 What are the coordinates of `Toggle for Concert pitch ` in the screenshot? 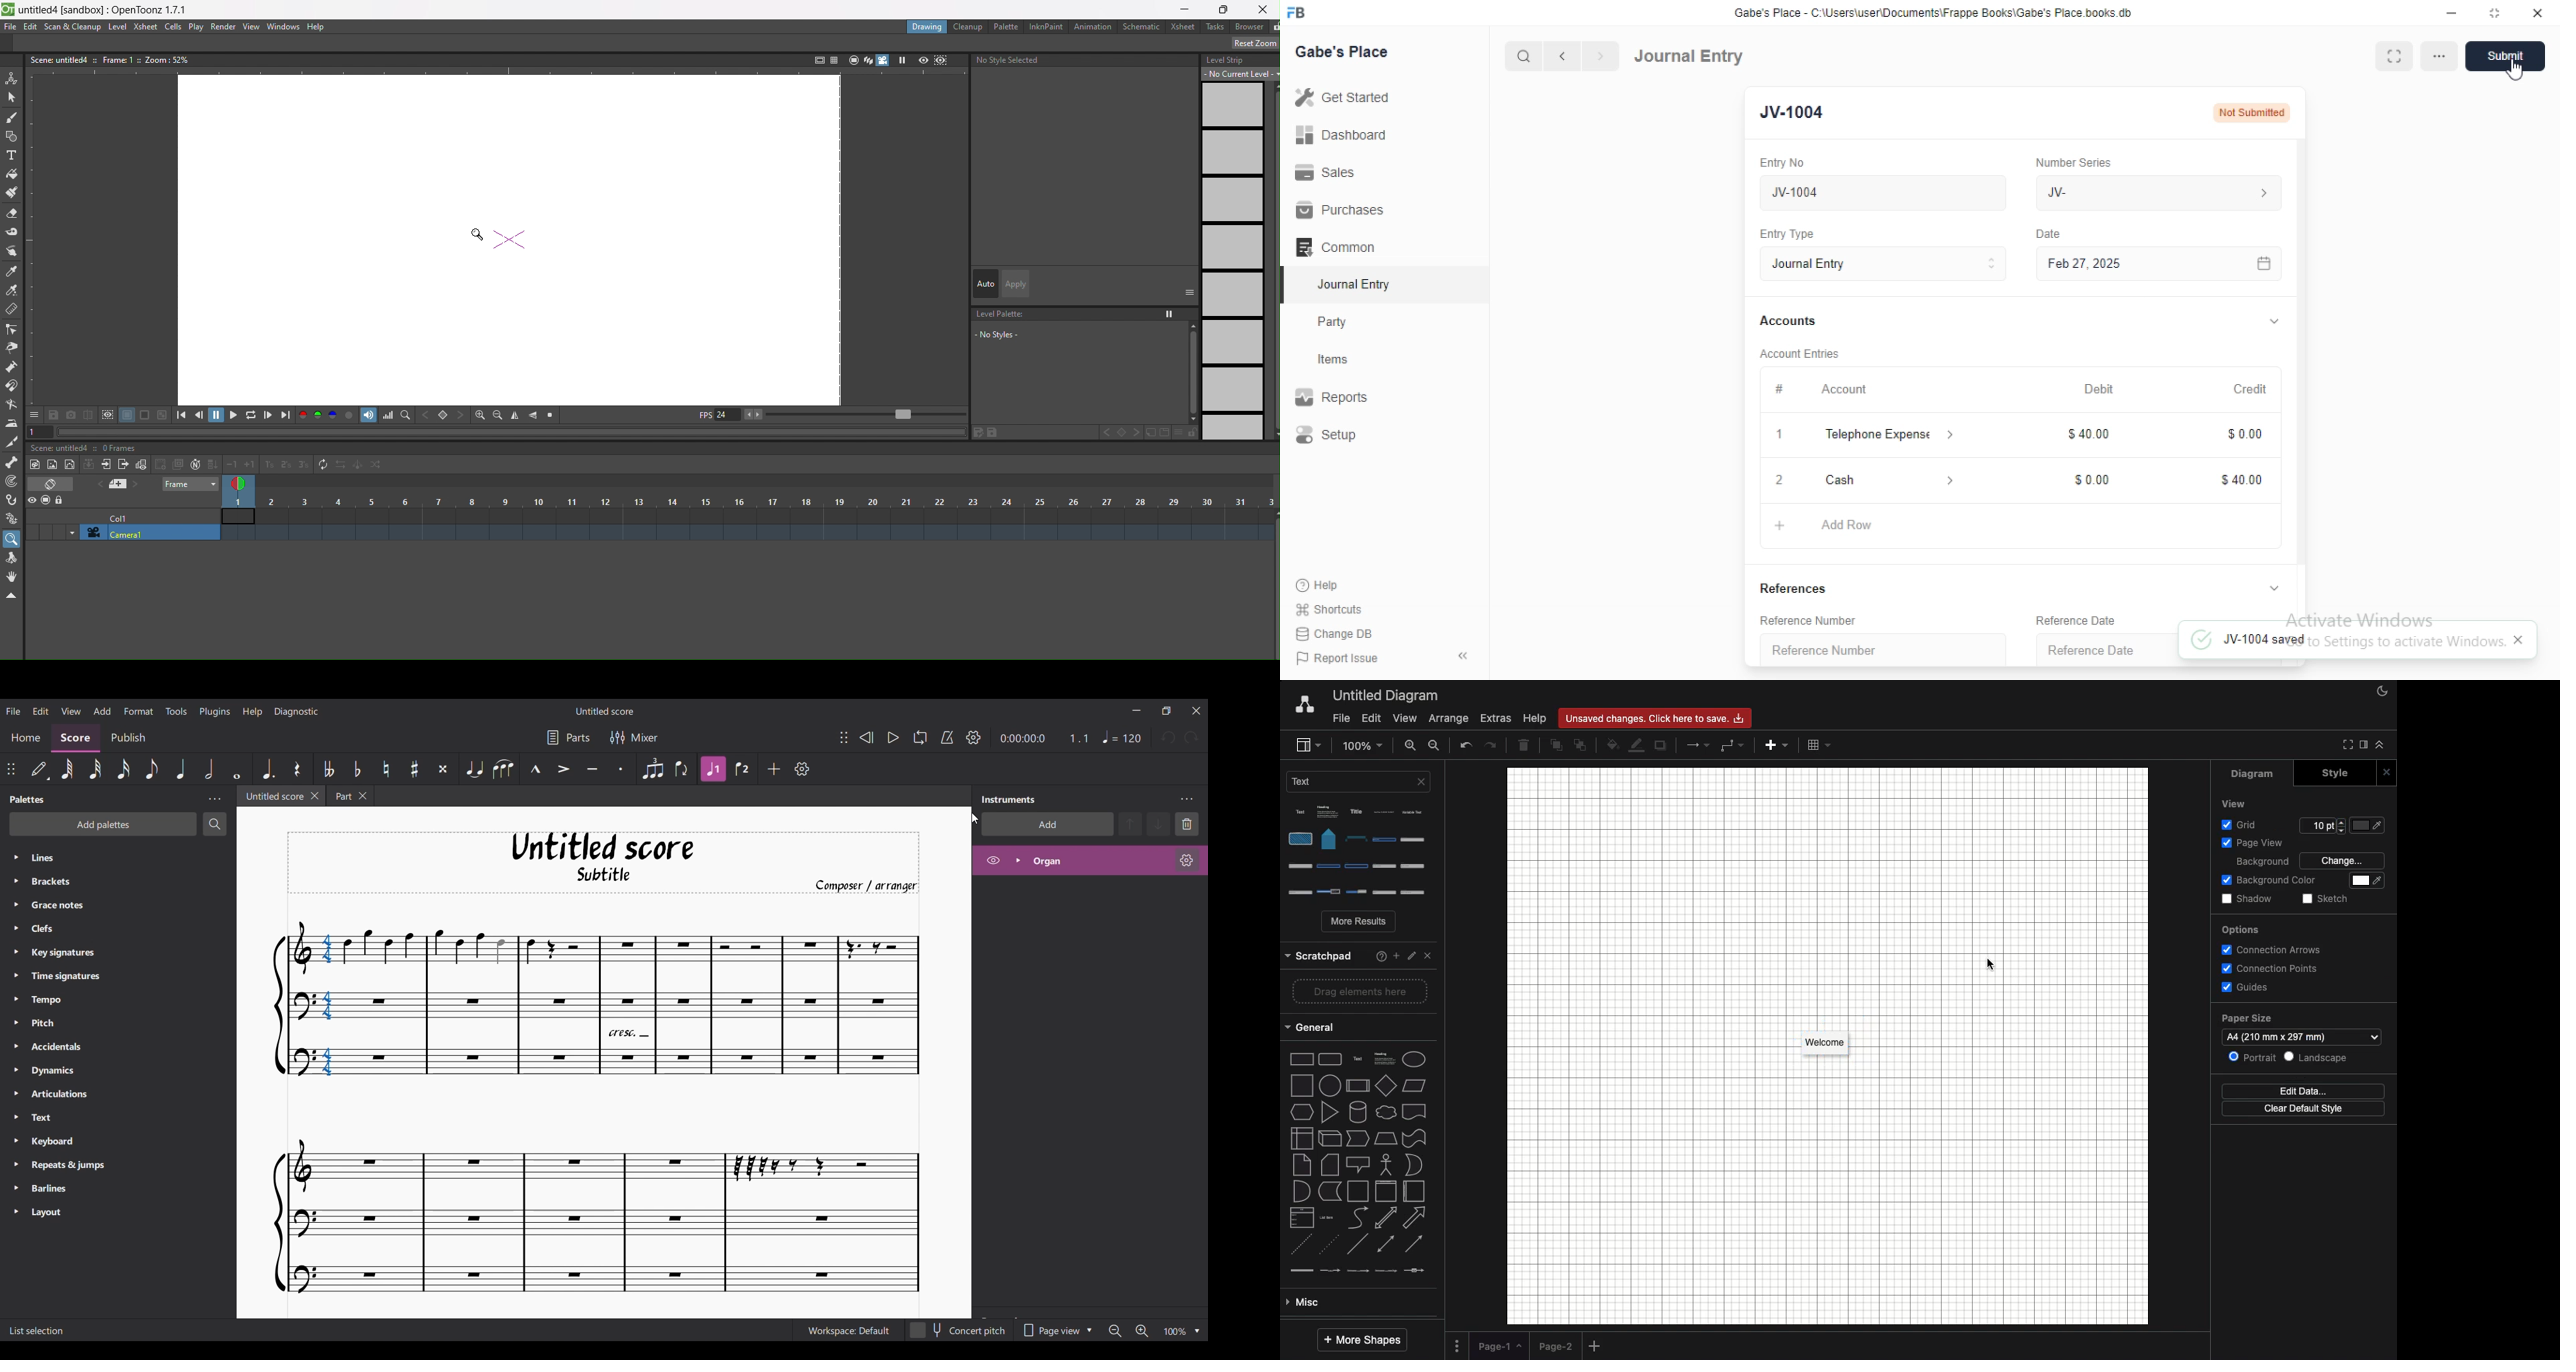 It's located at (958, 1330).